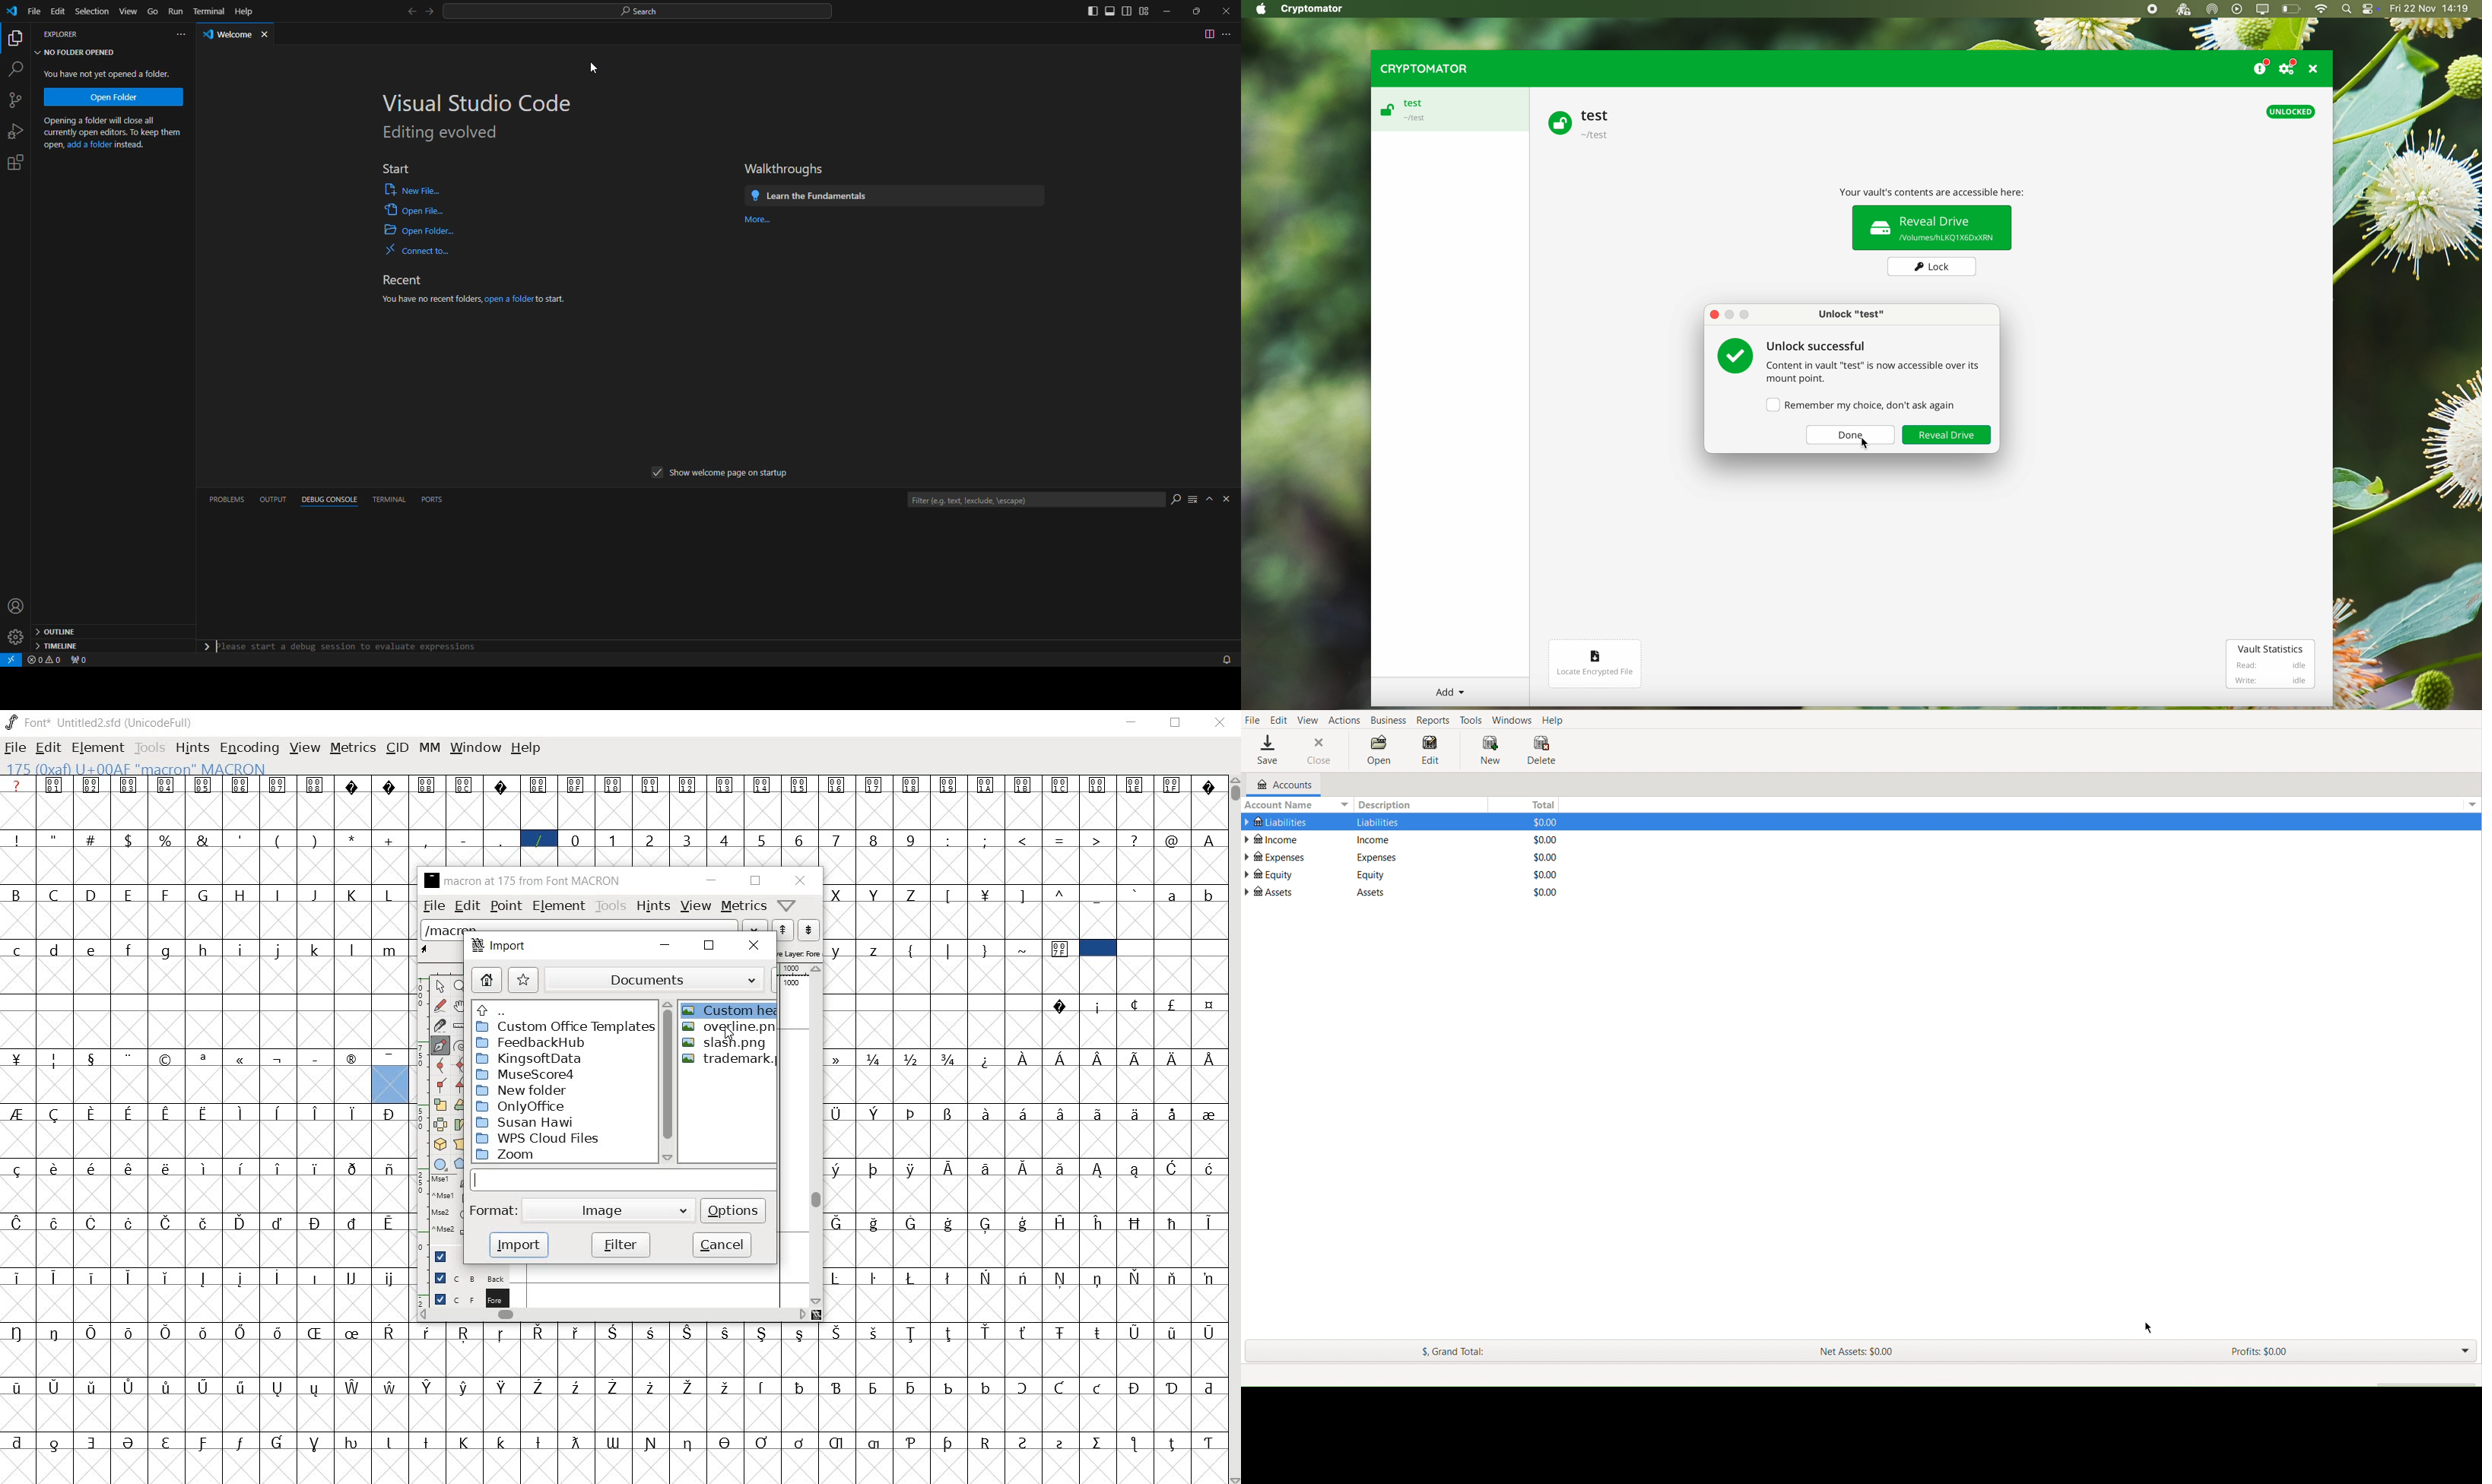 The height and width of the screenshot is (1484, 2492). Describe the element at coordinates (93, 1114) in the screenshot. I see `Symbol` at that location.